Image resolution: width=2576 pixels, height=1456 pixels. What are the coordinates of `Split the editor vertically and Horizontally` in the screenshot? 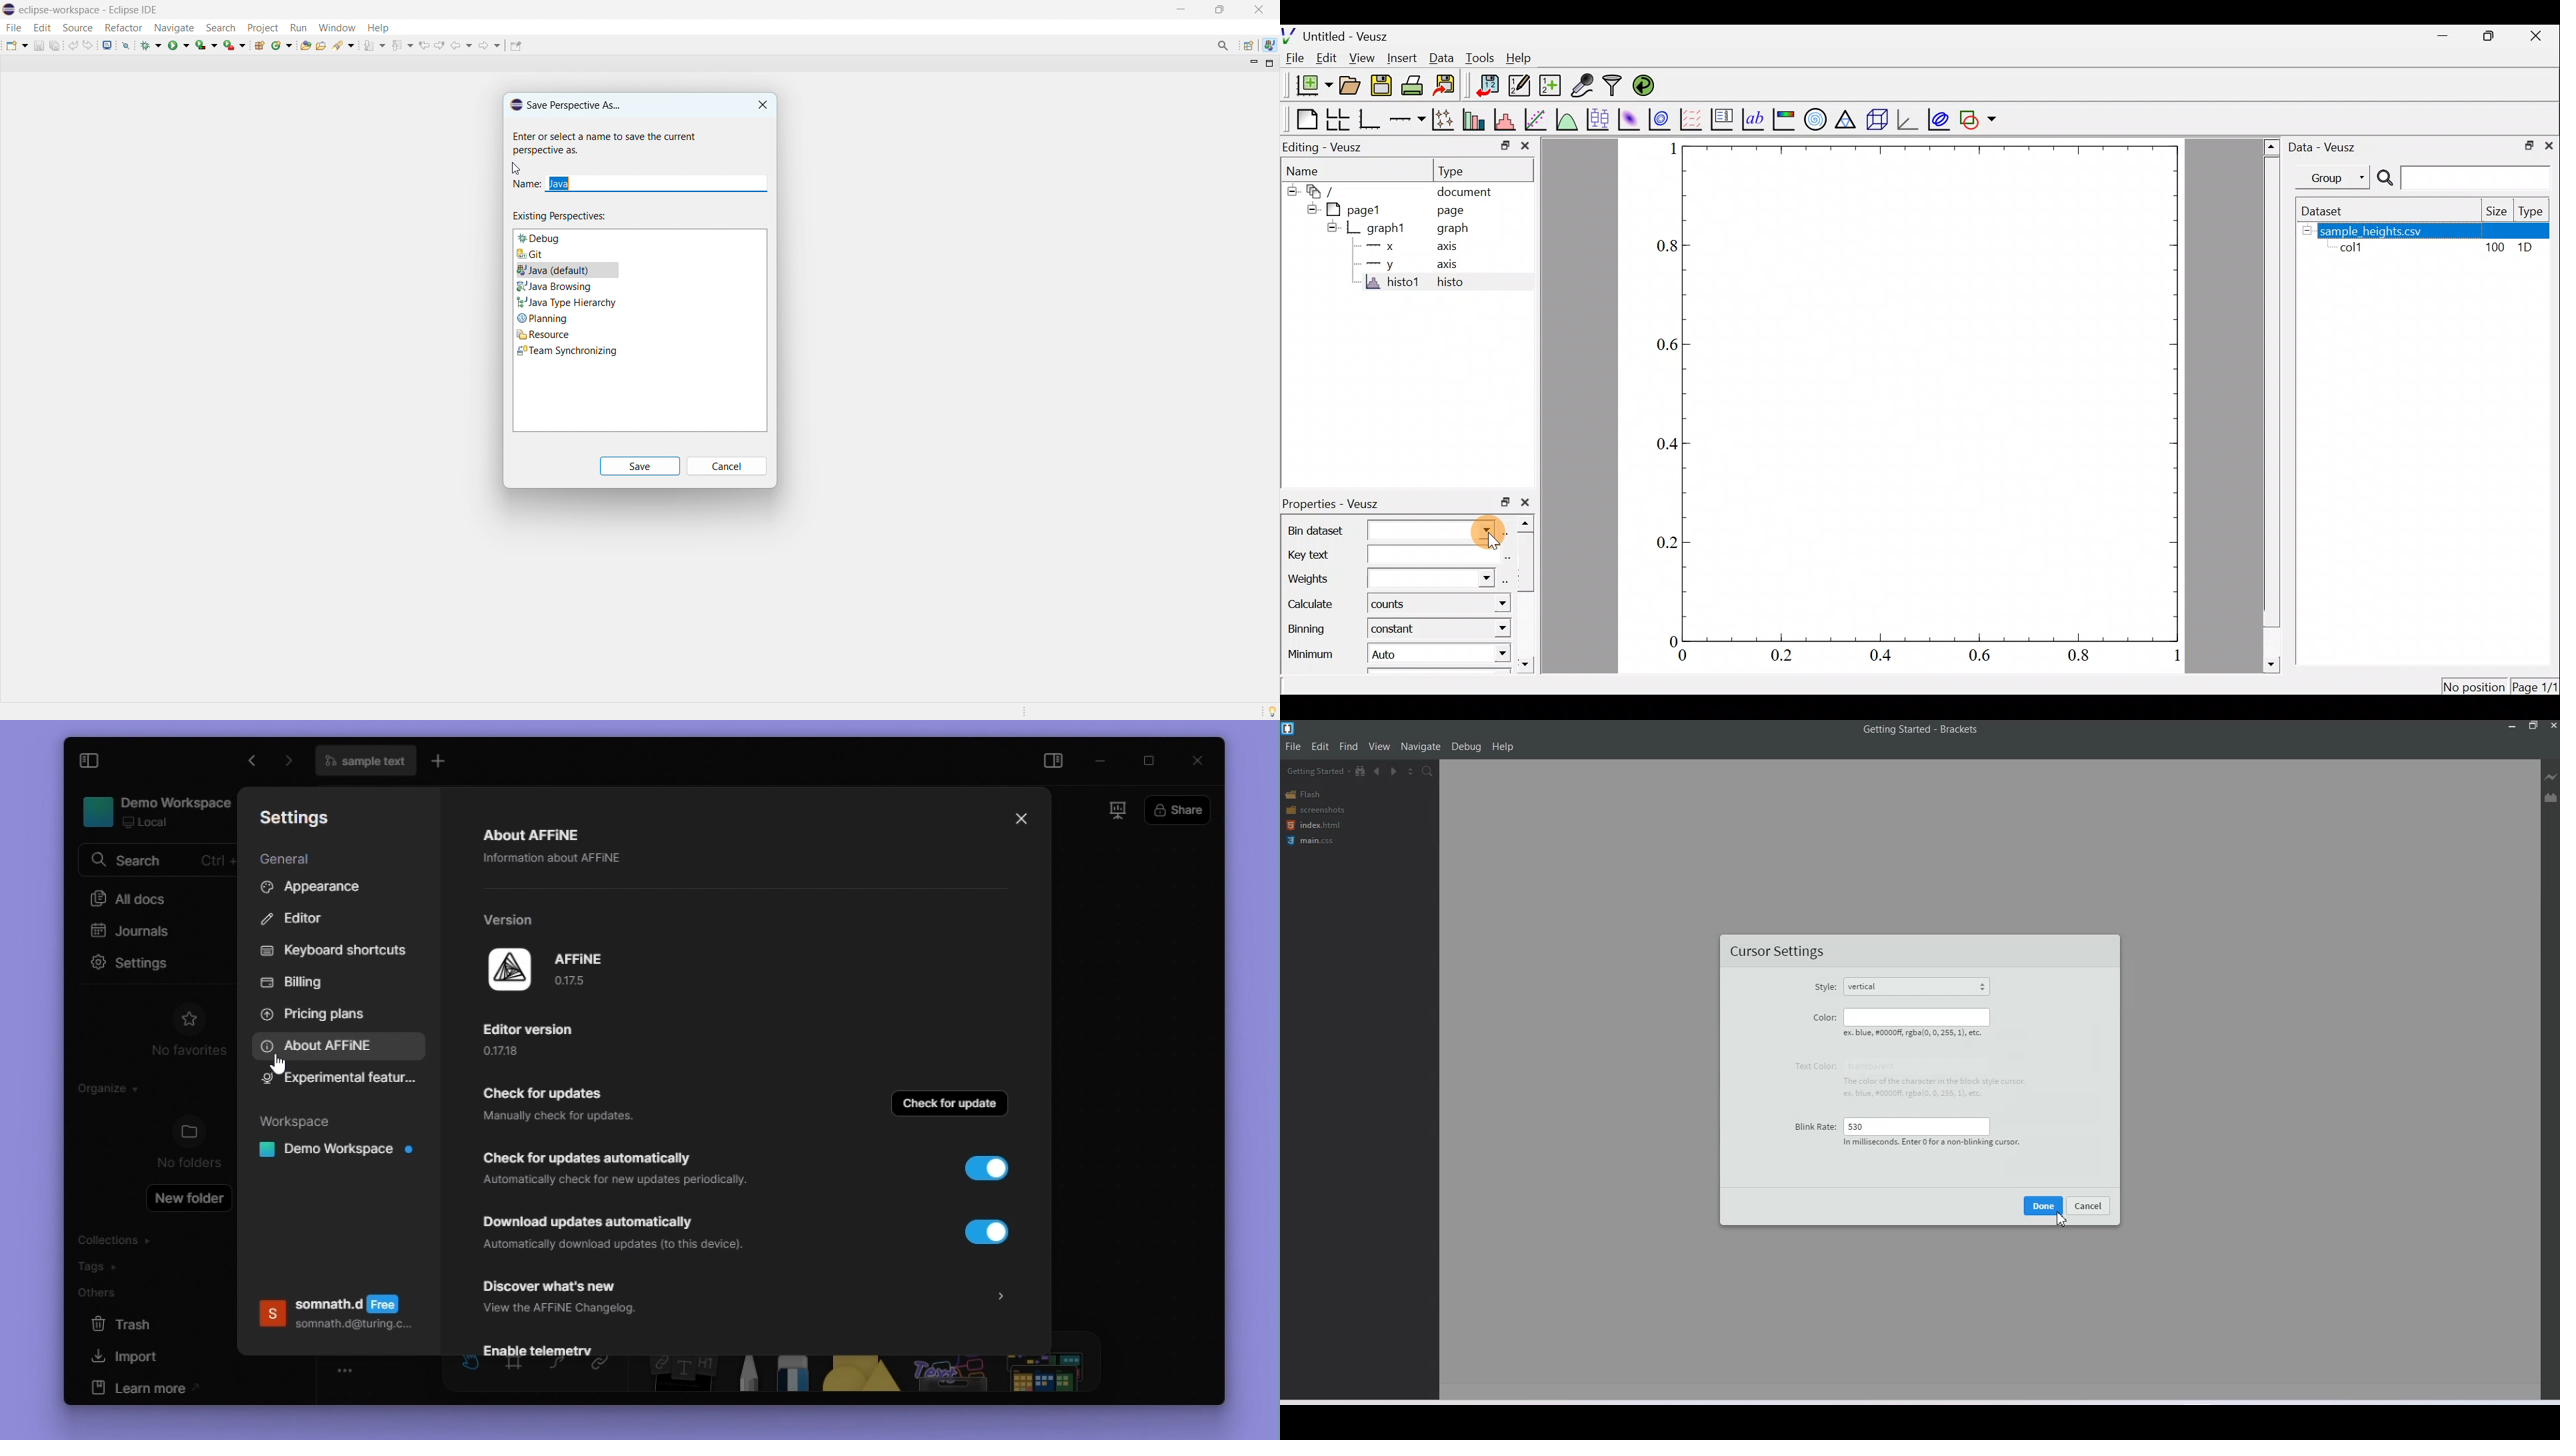 It's located at (1411, 773).